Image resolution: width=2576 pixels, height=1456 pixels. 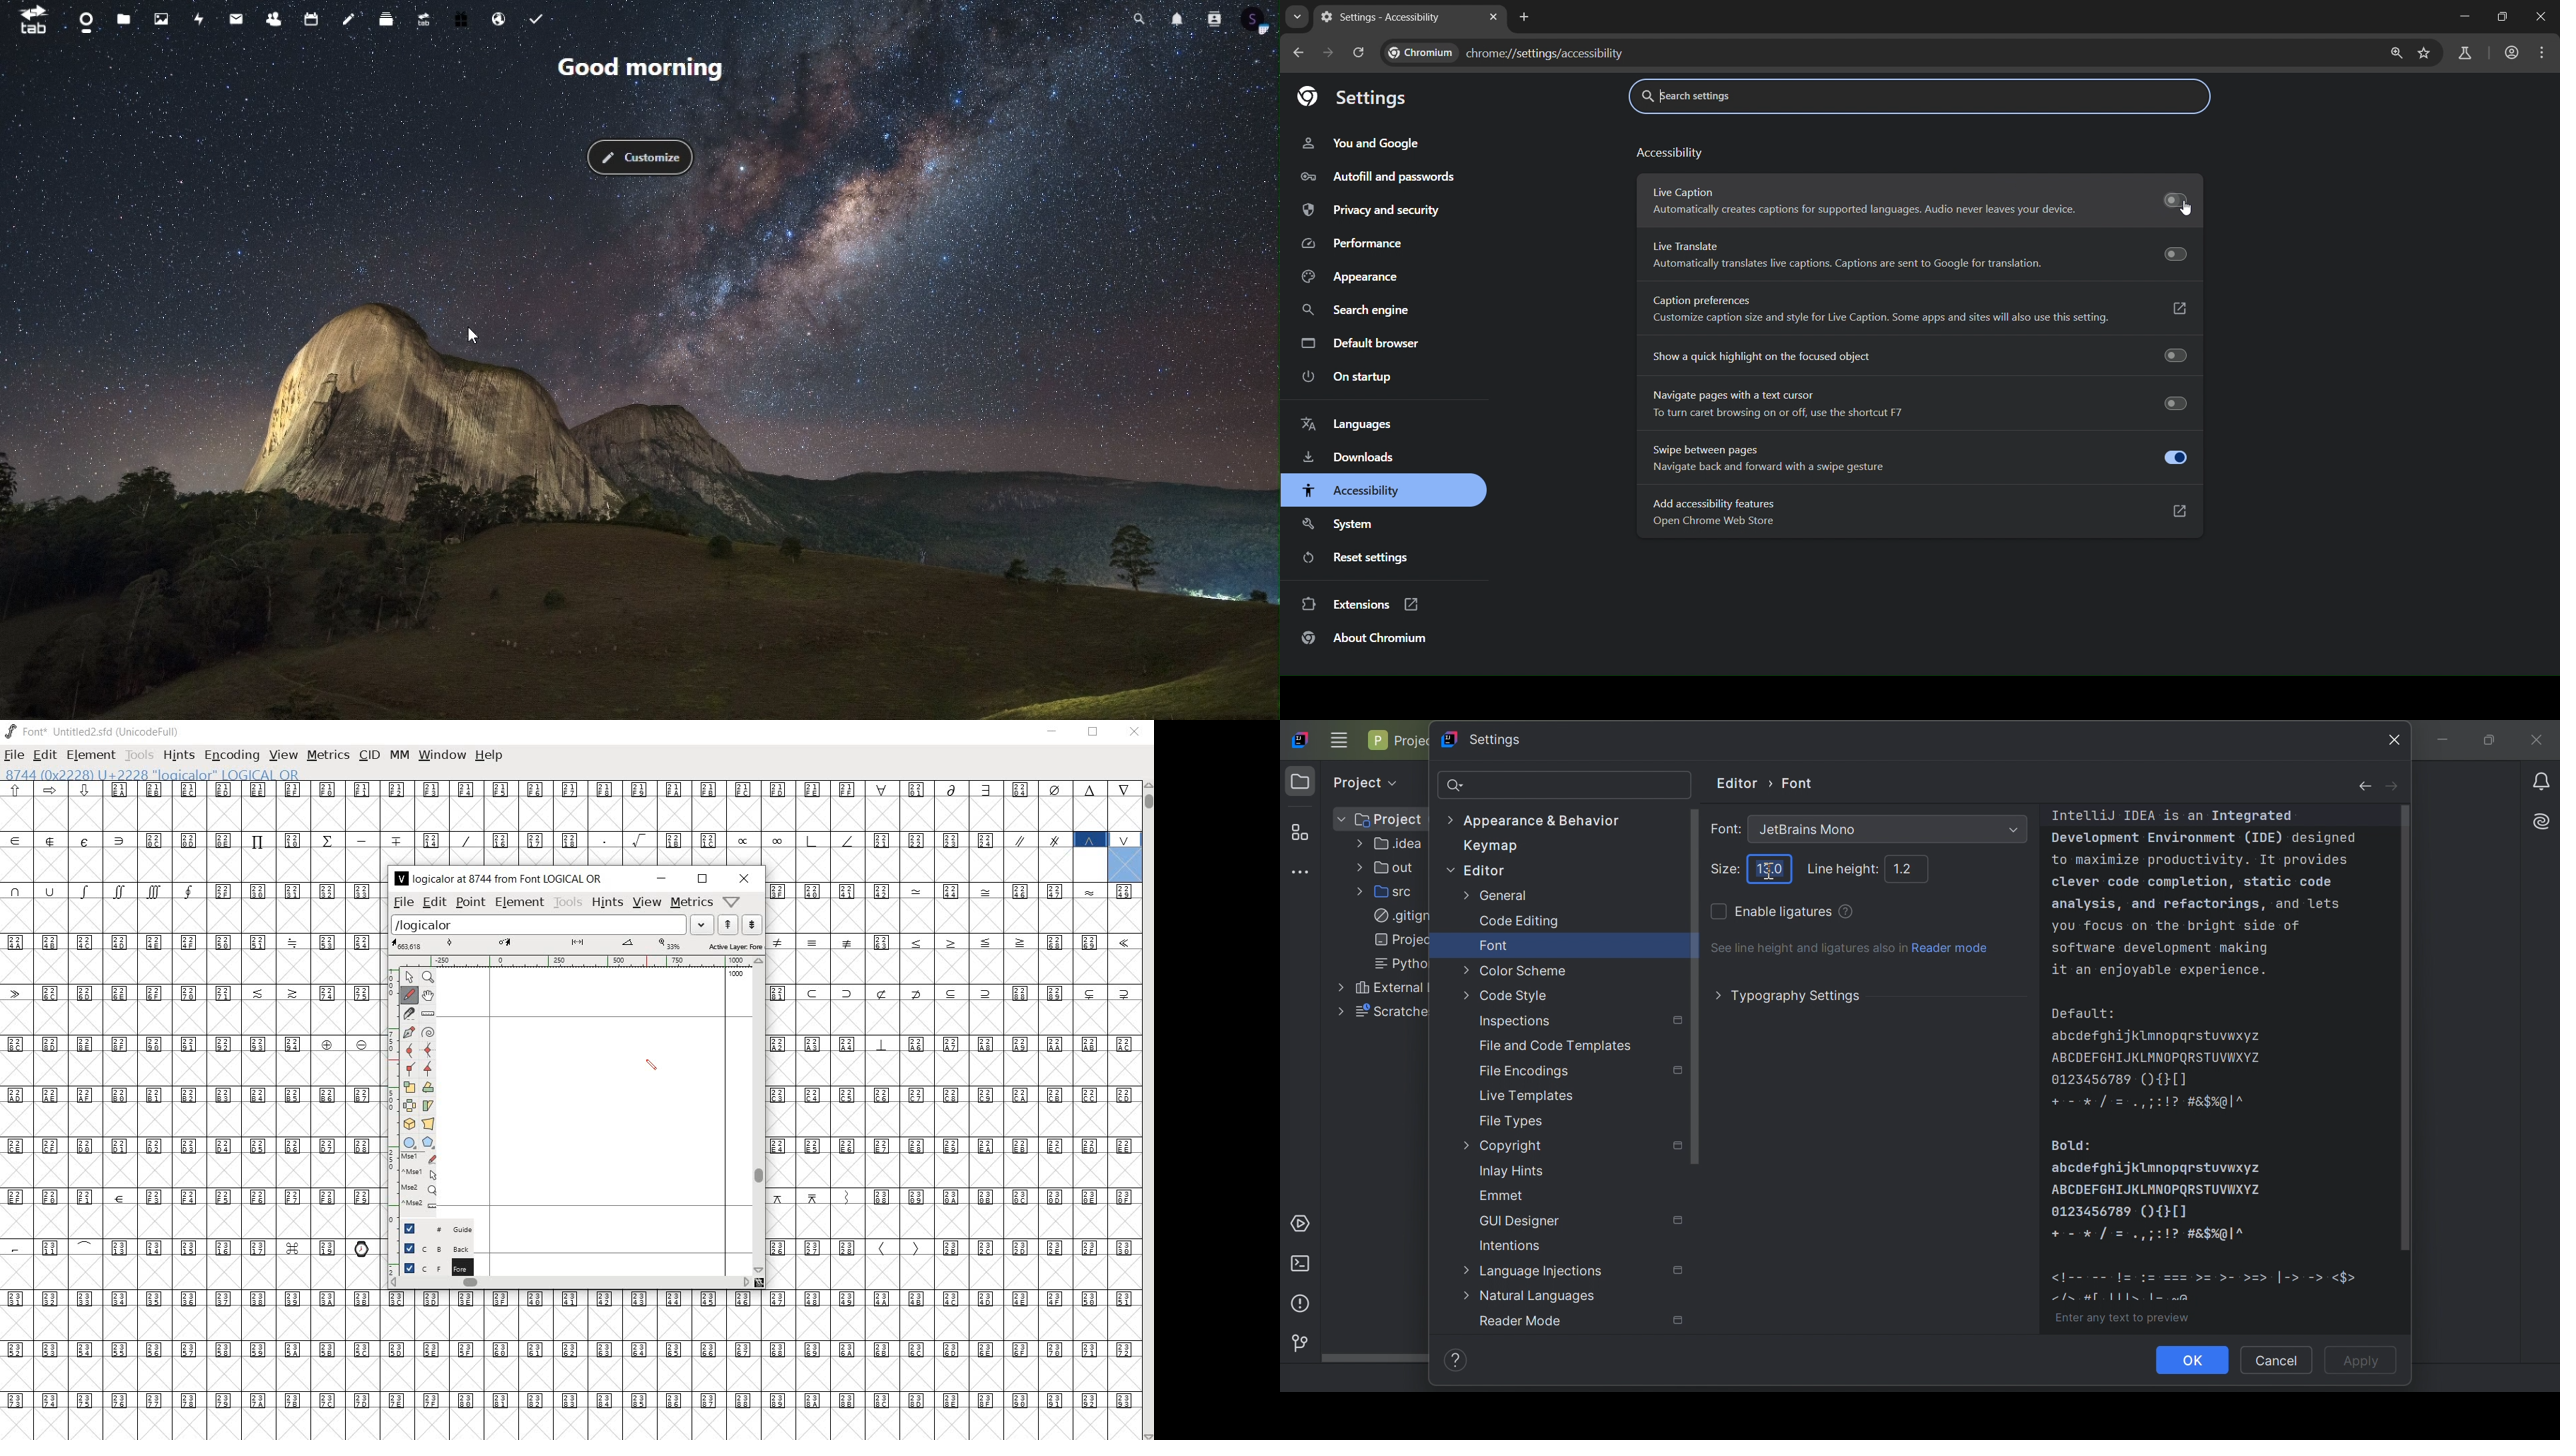 I want to click on forward, so click(x=2393, y=788).